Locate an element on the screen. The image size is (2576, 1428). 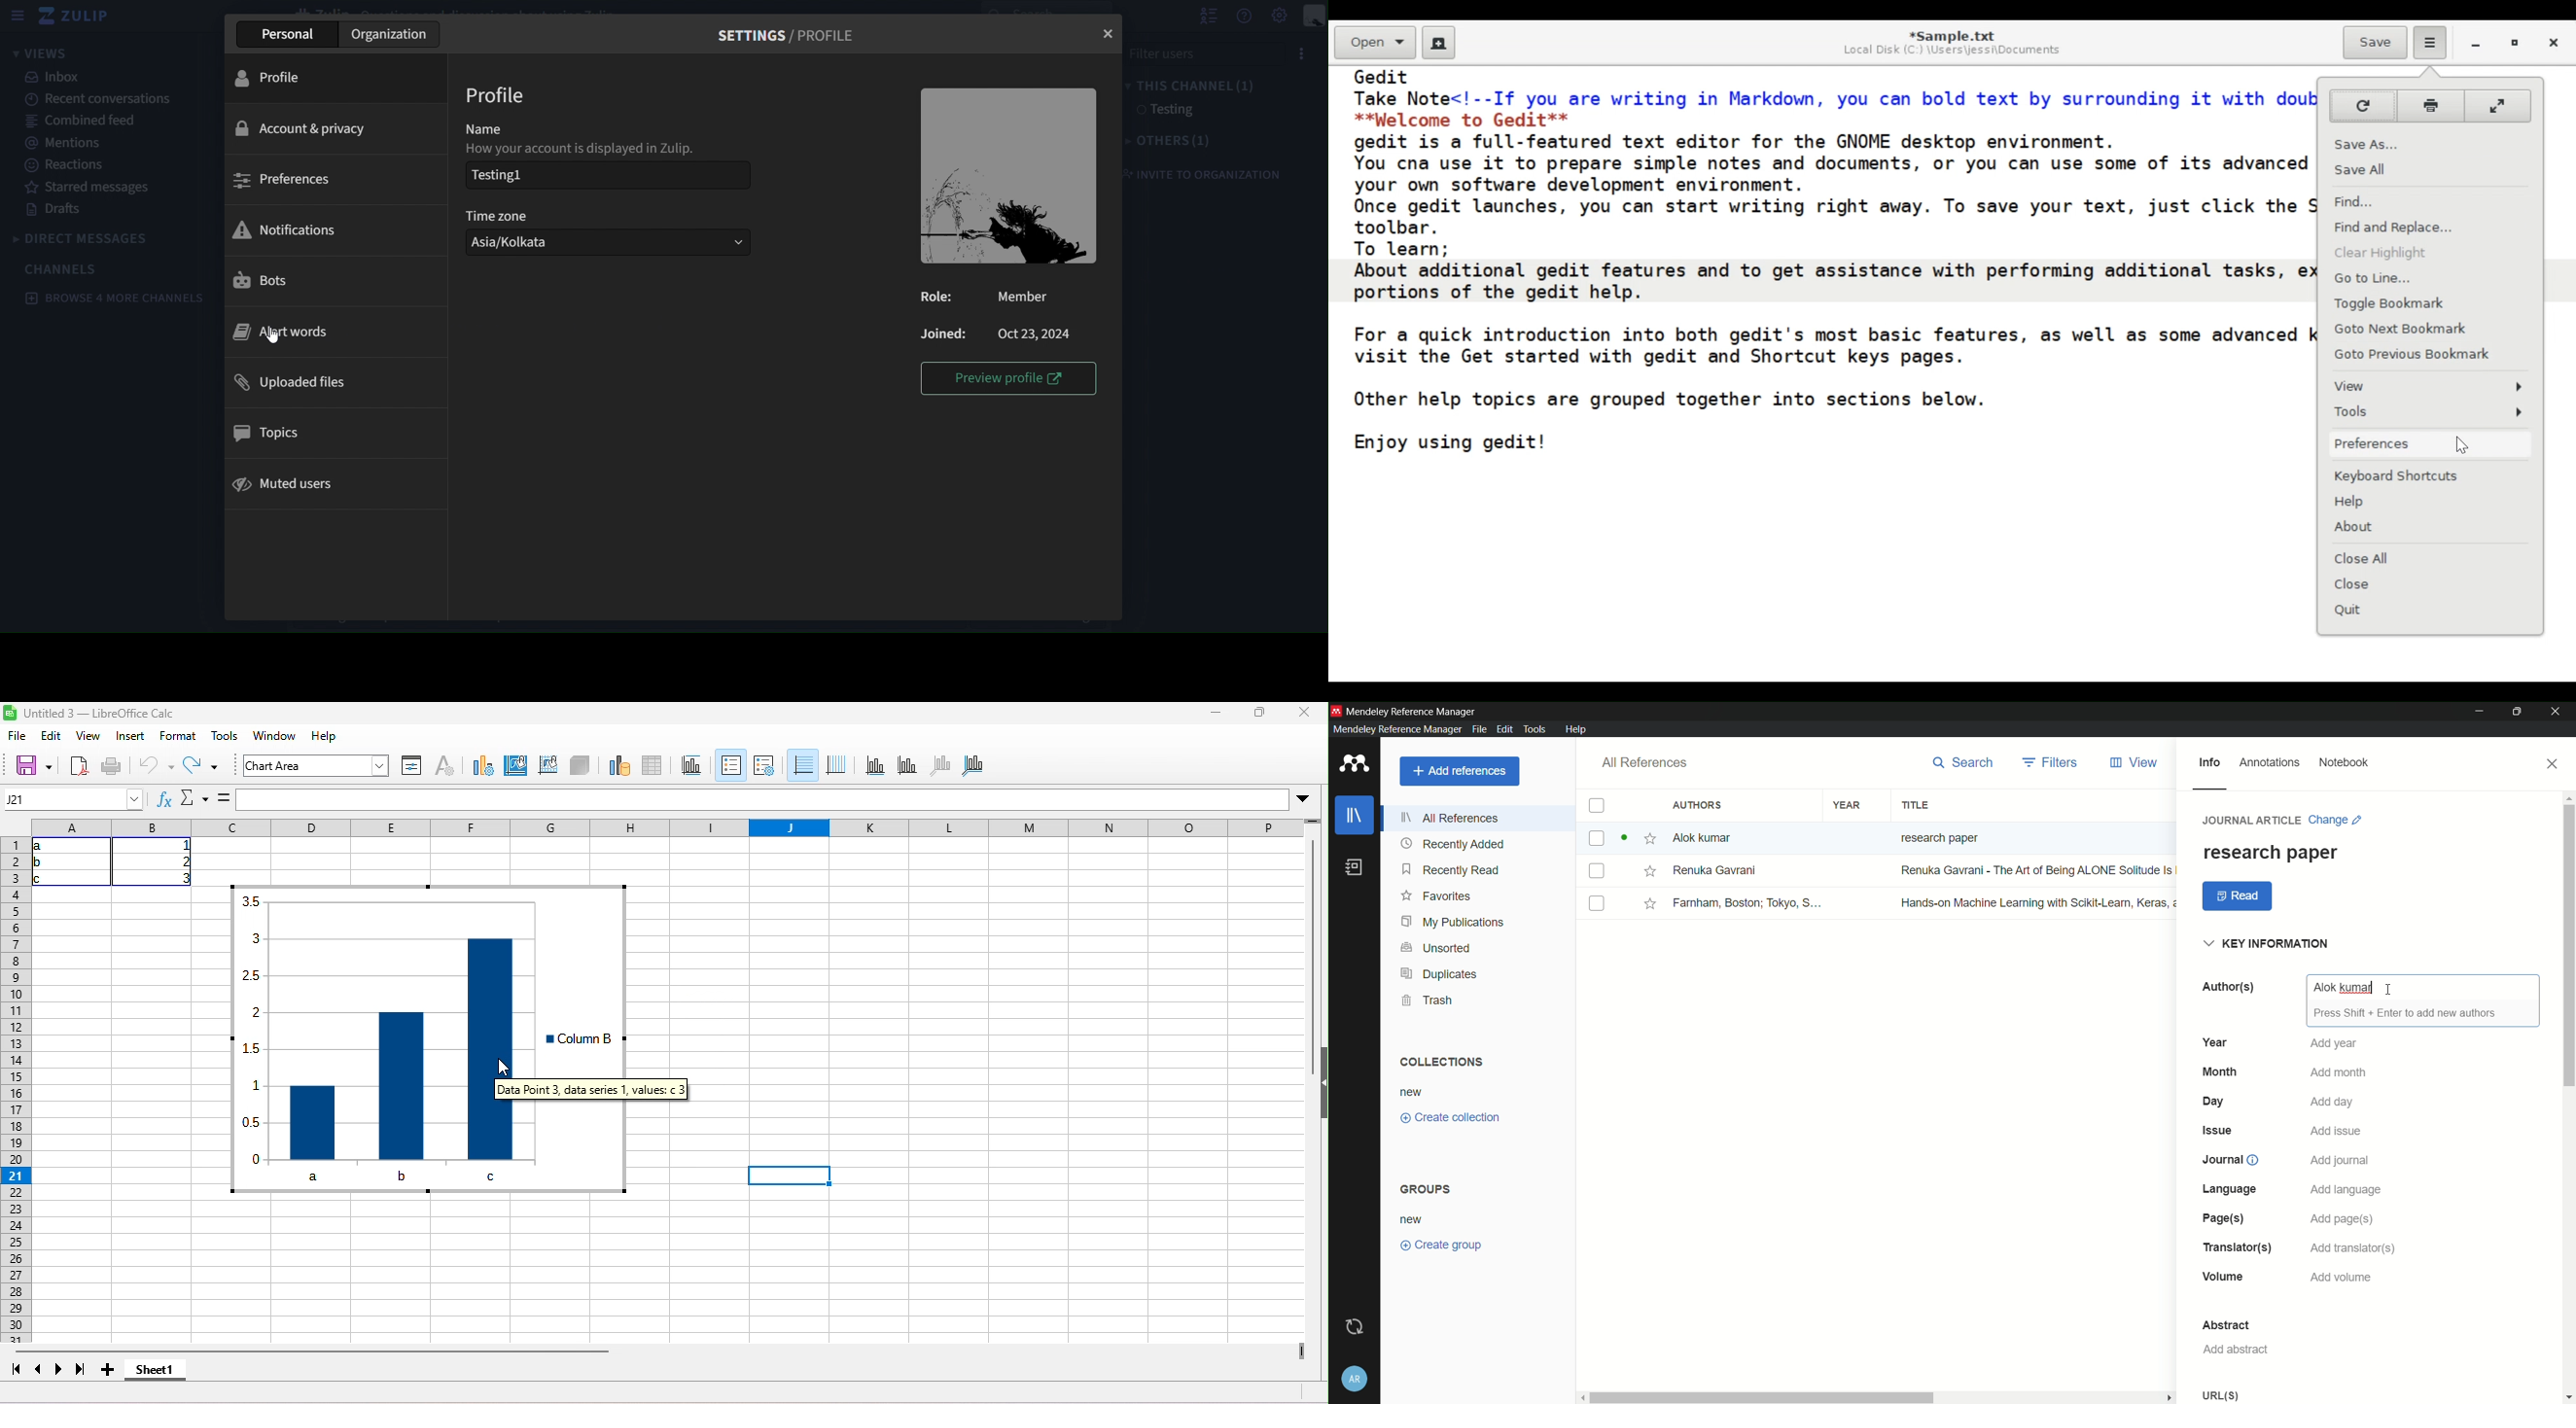
functions wizerd is located at coordinates (162, 798).